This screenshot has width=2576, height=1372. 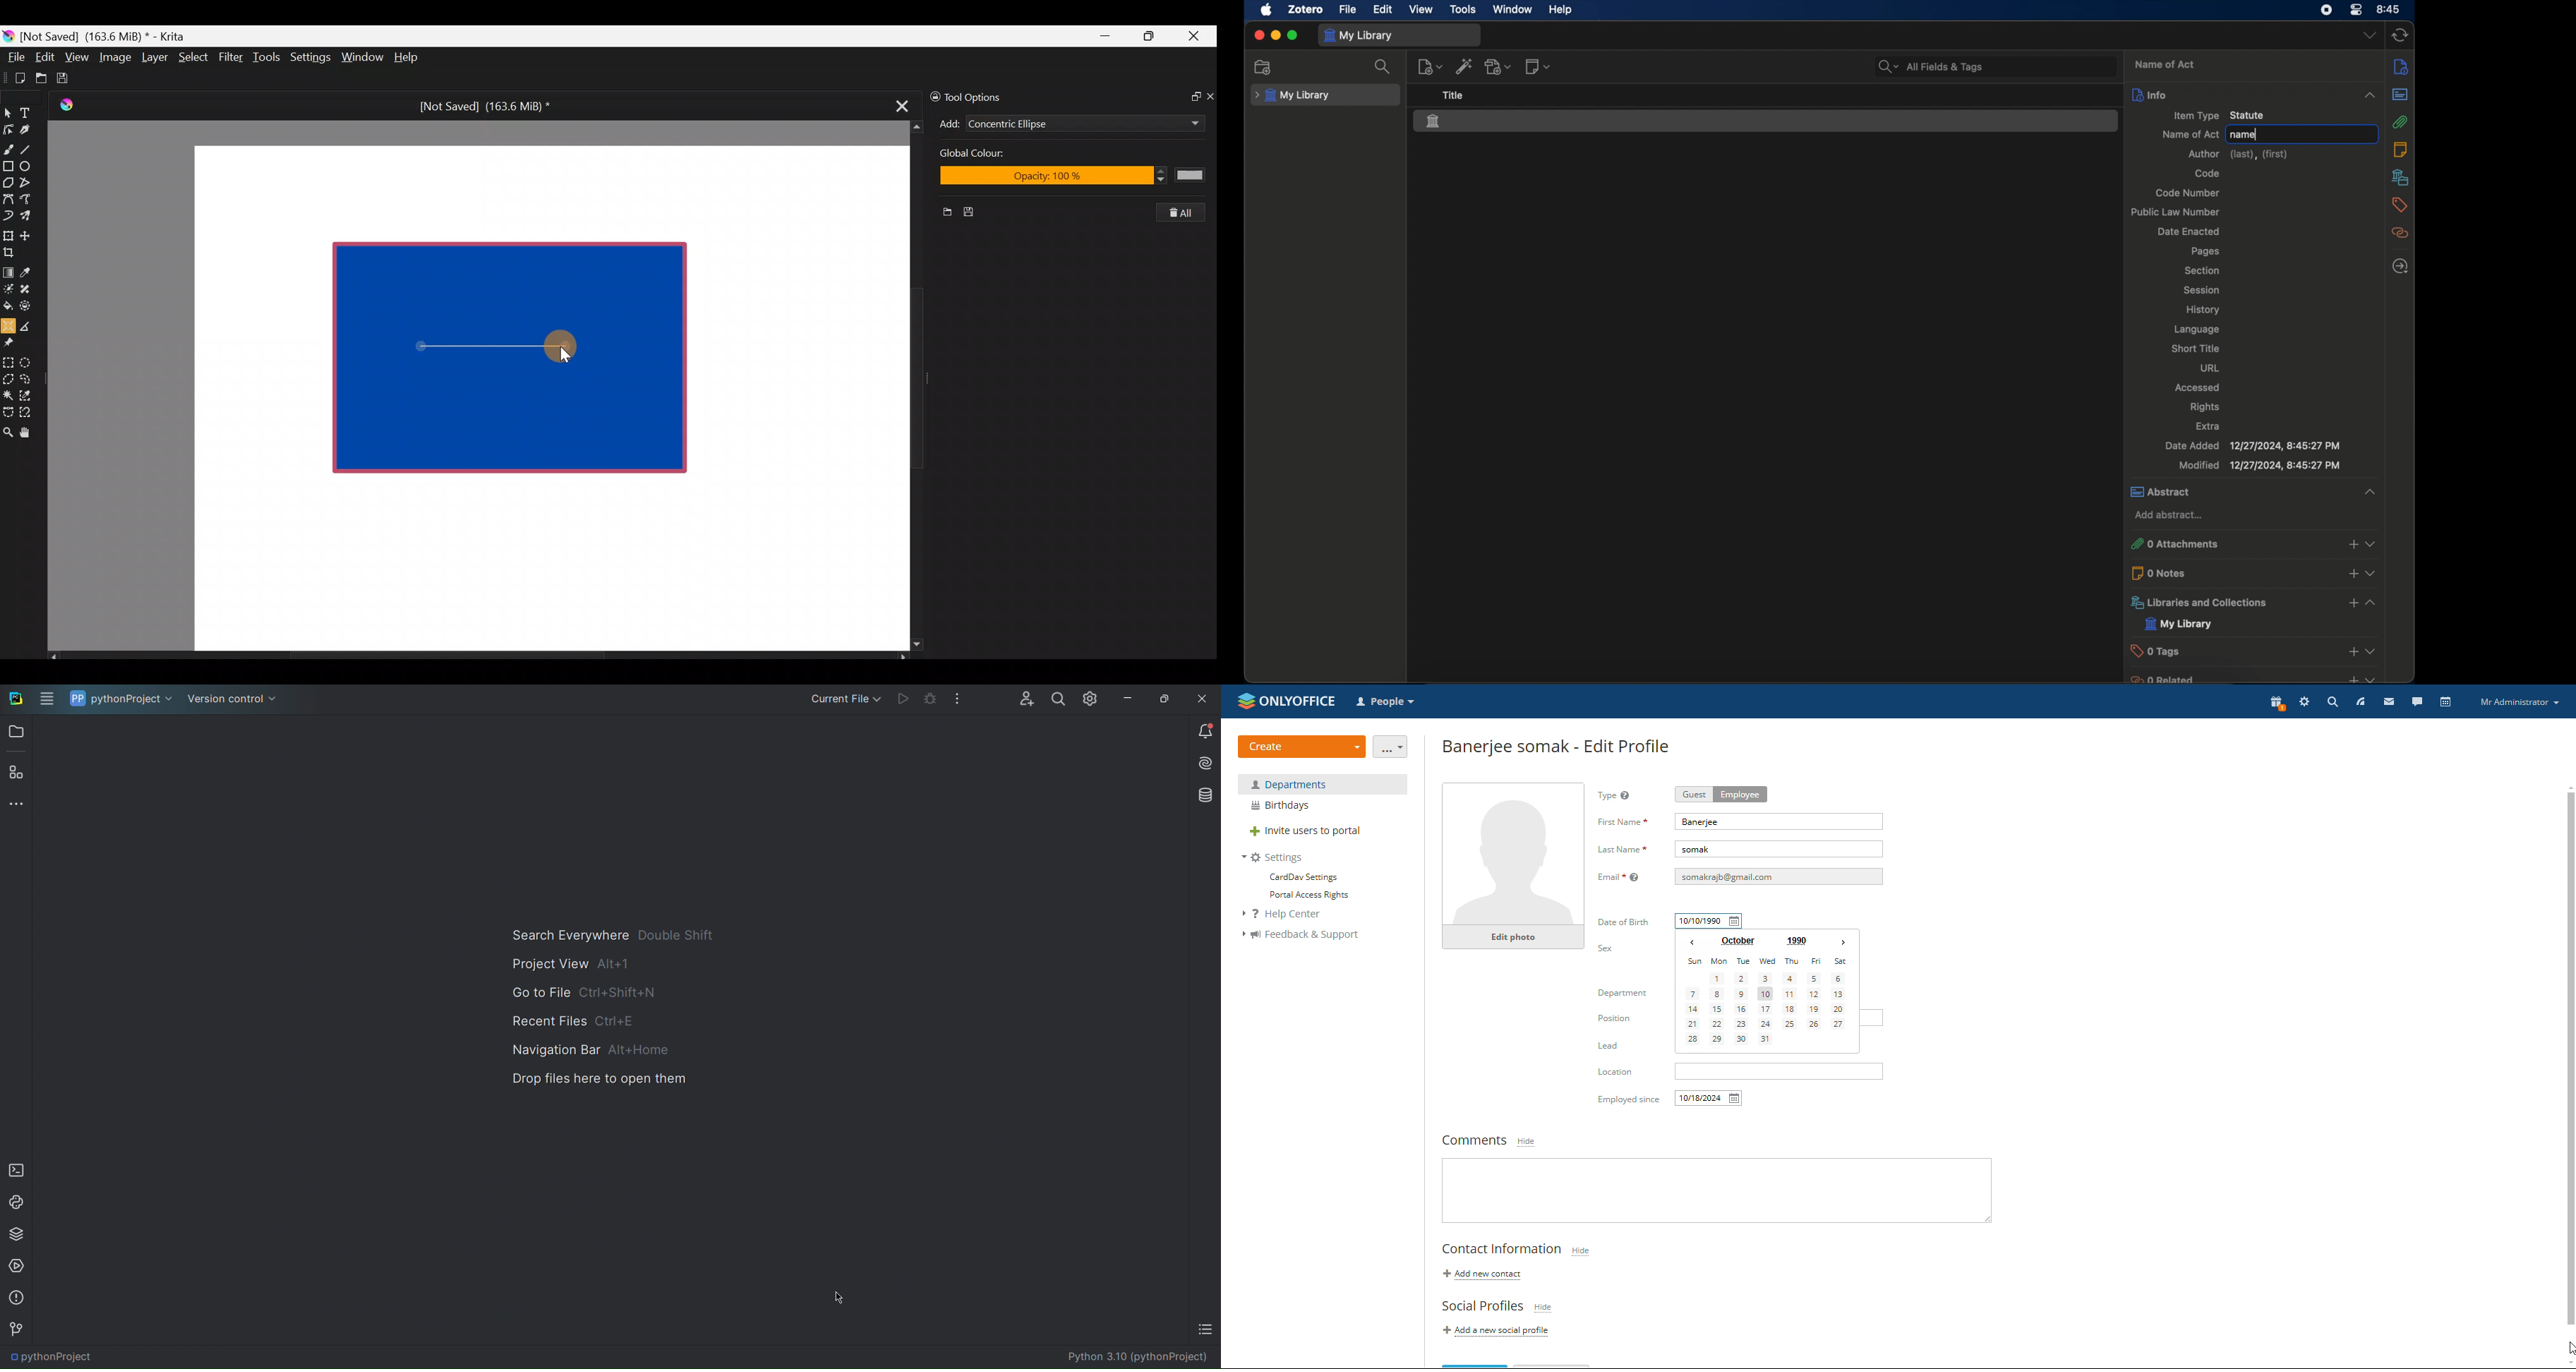 What do you see at coordinates (17, 1298) in the screenshot?
I see `Problems` at bounding box center [17, 1298].